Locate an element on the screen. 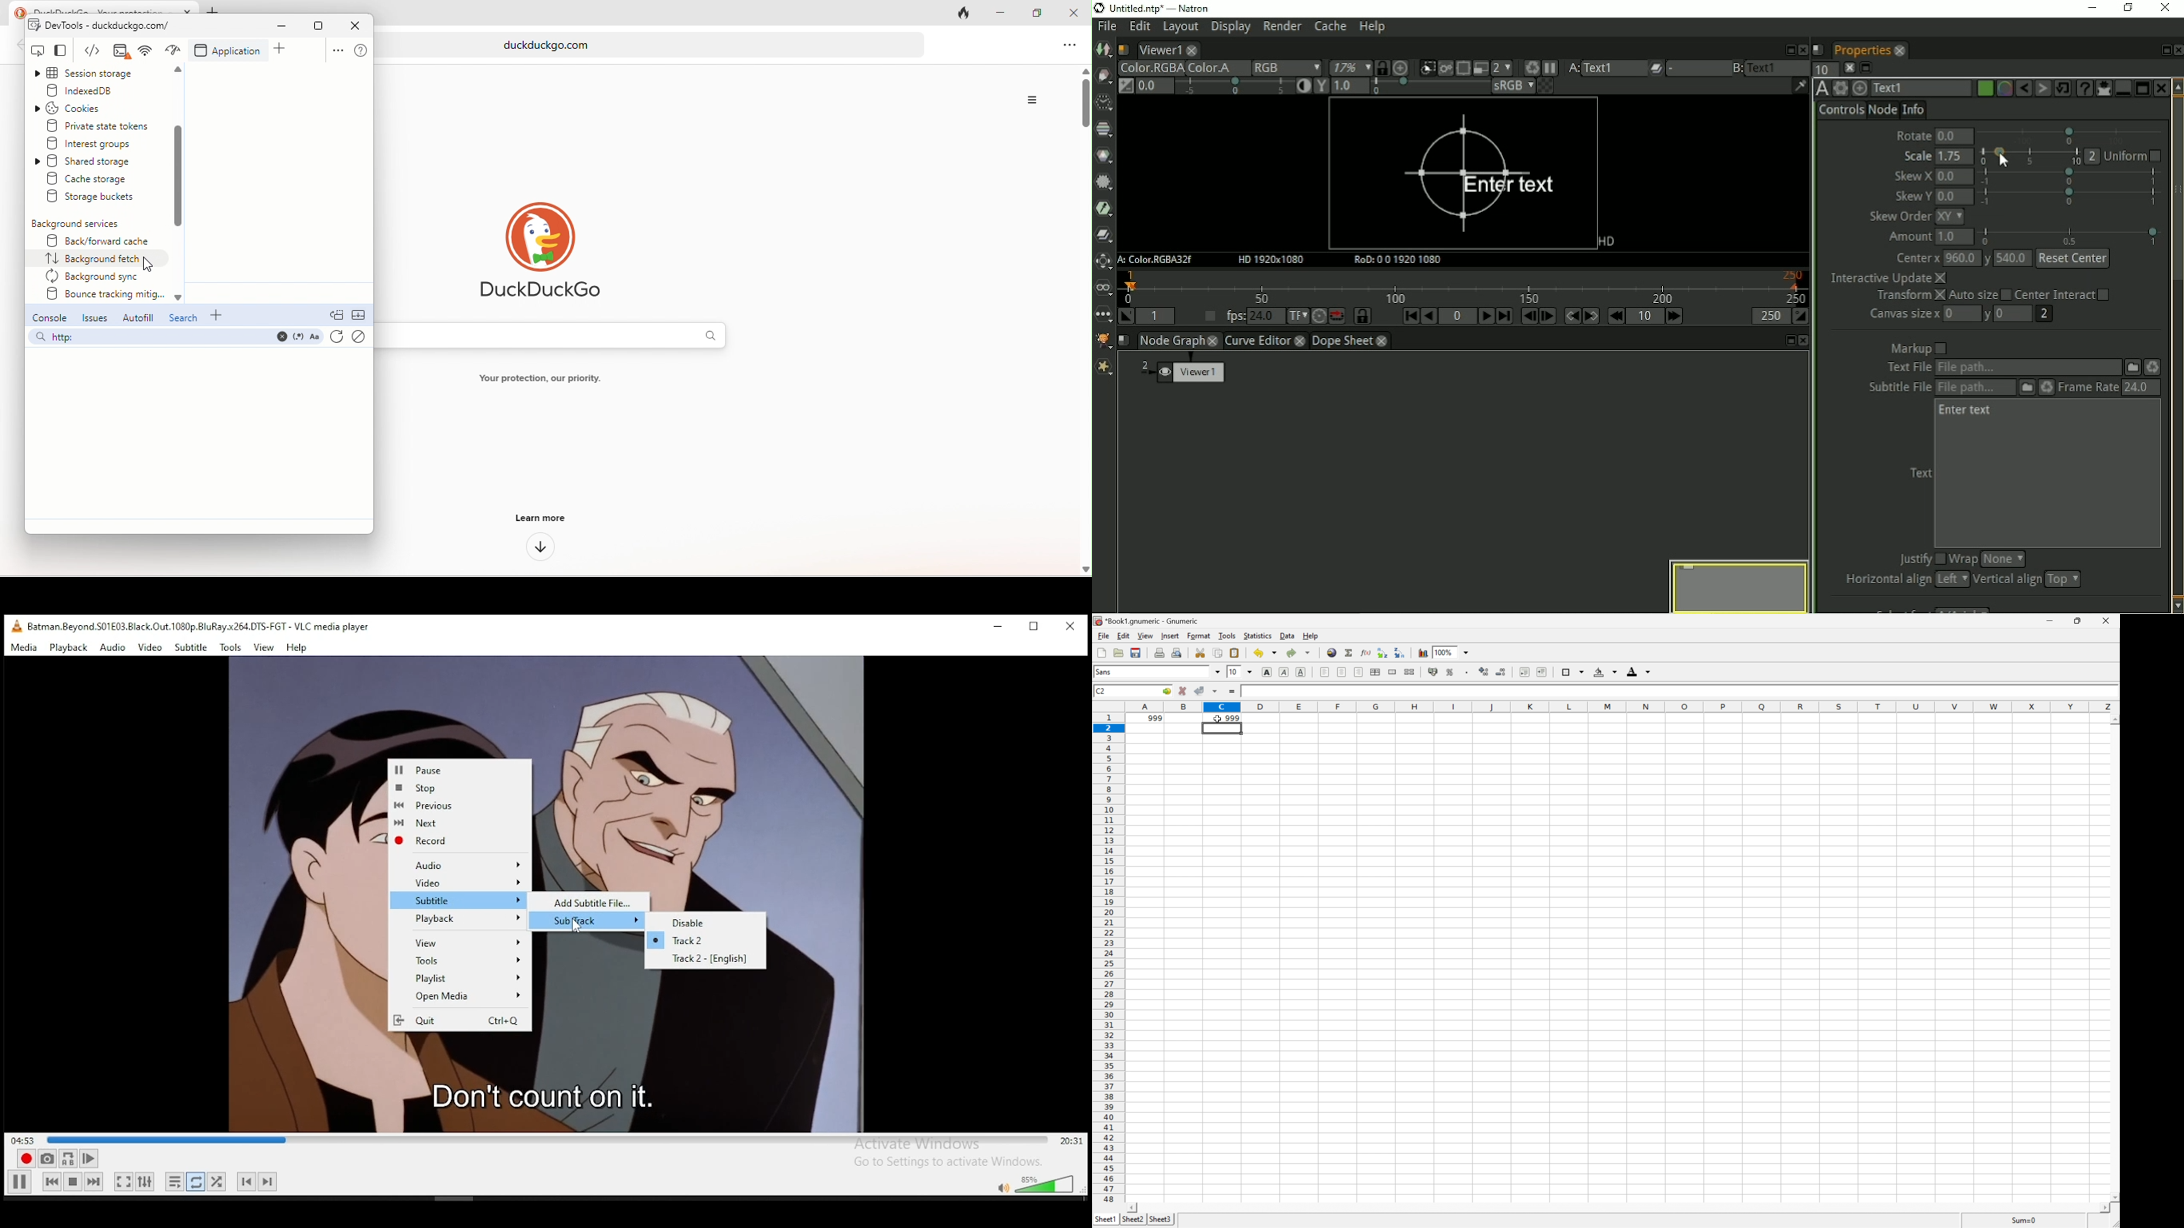 This screenshot has height=1232, width=2184. background sync is located at coordinates (96, 277).